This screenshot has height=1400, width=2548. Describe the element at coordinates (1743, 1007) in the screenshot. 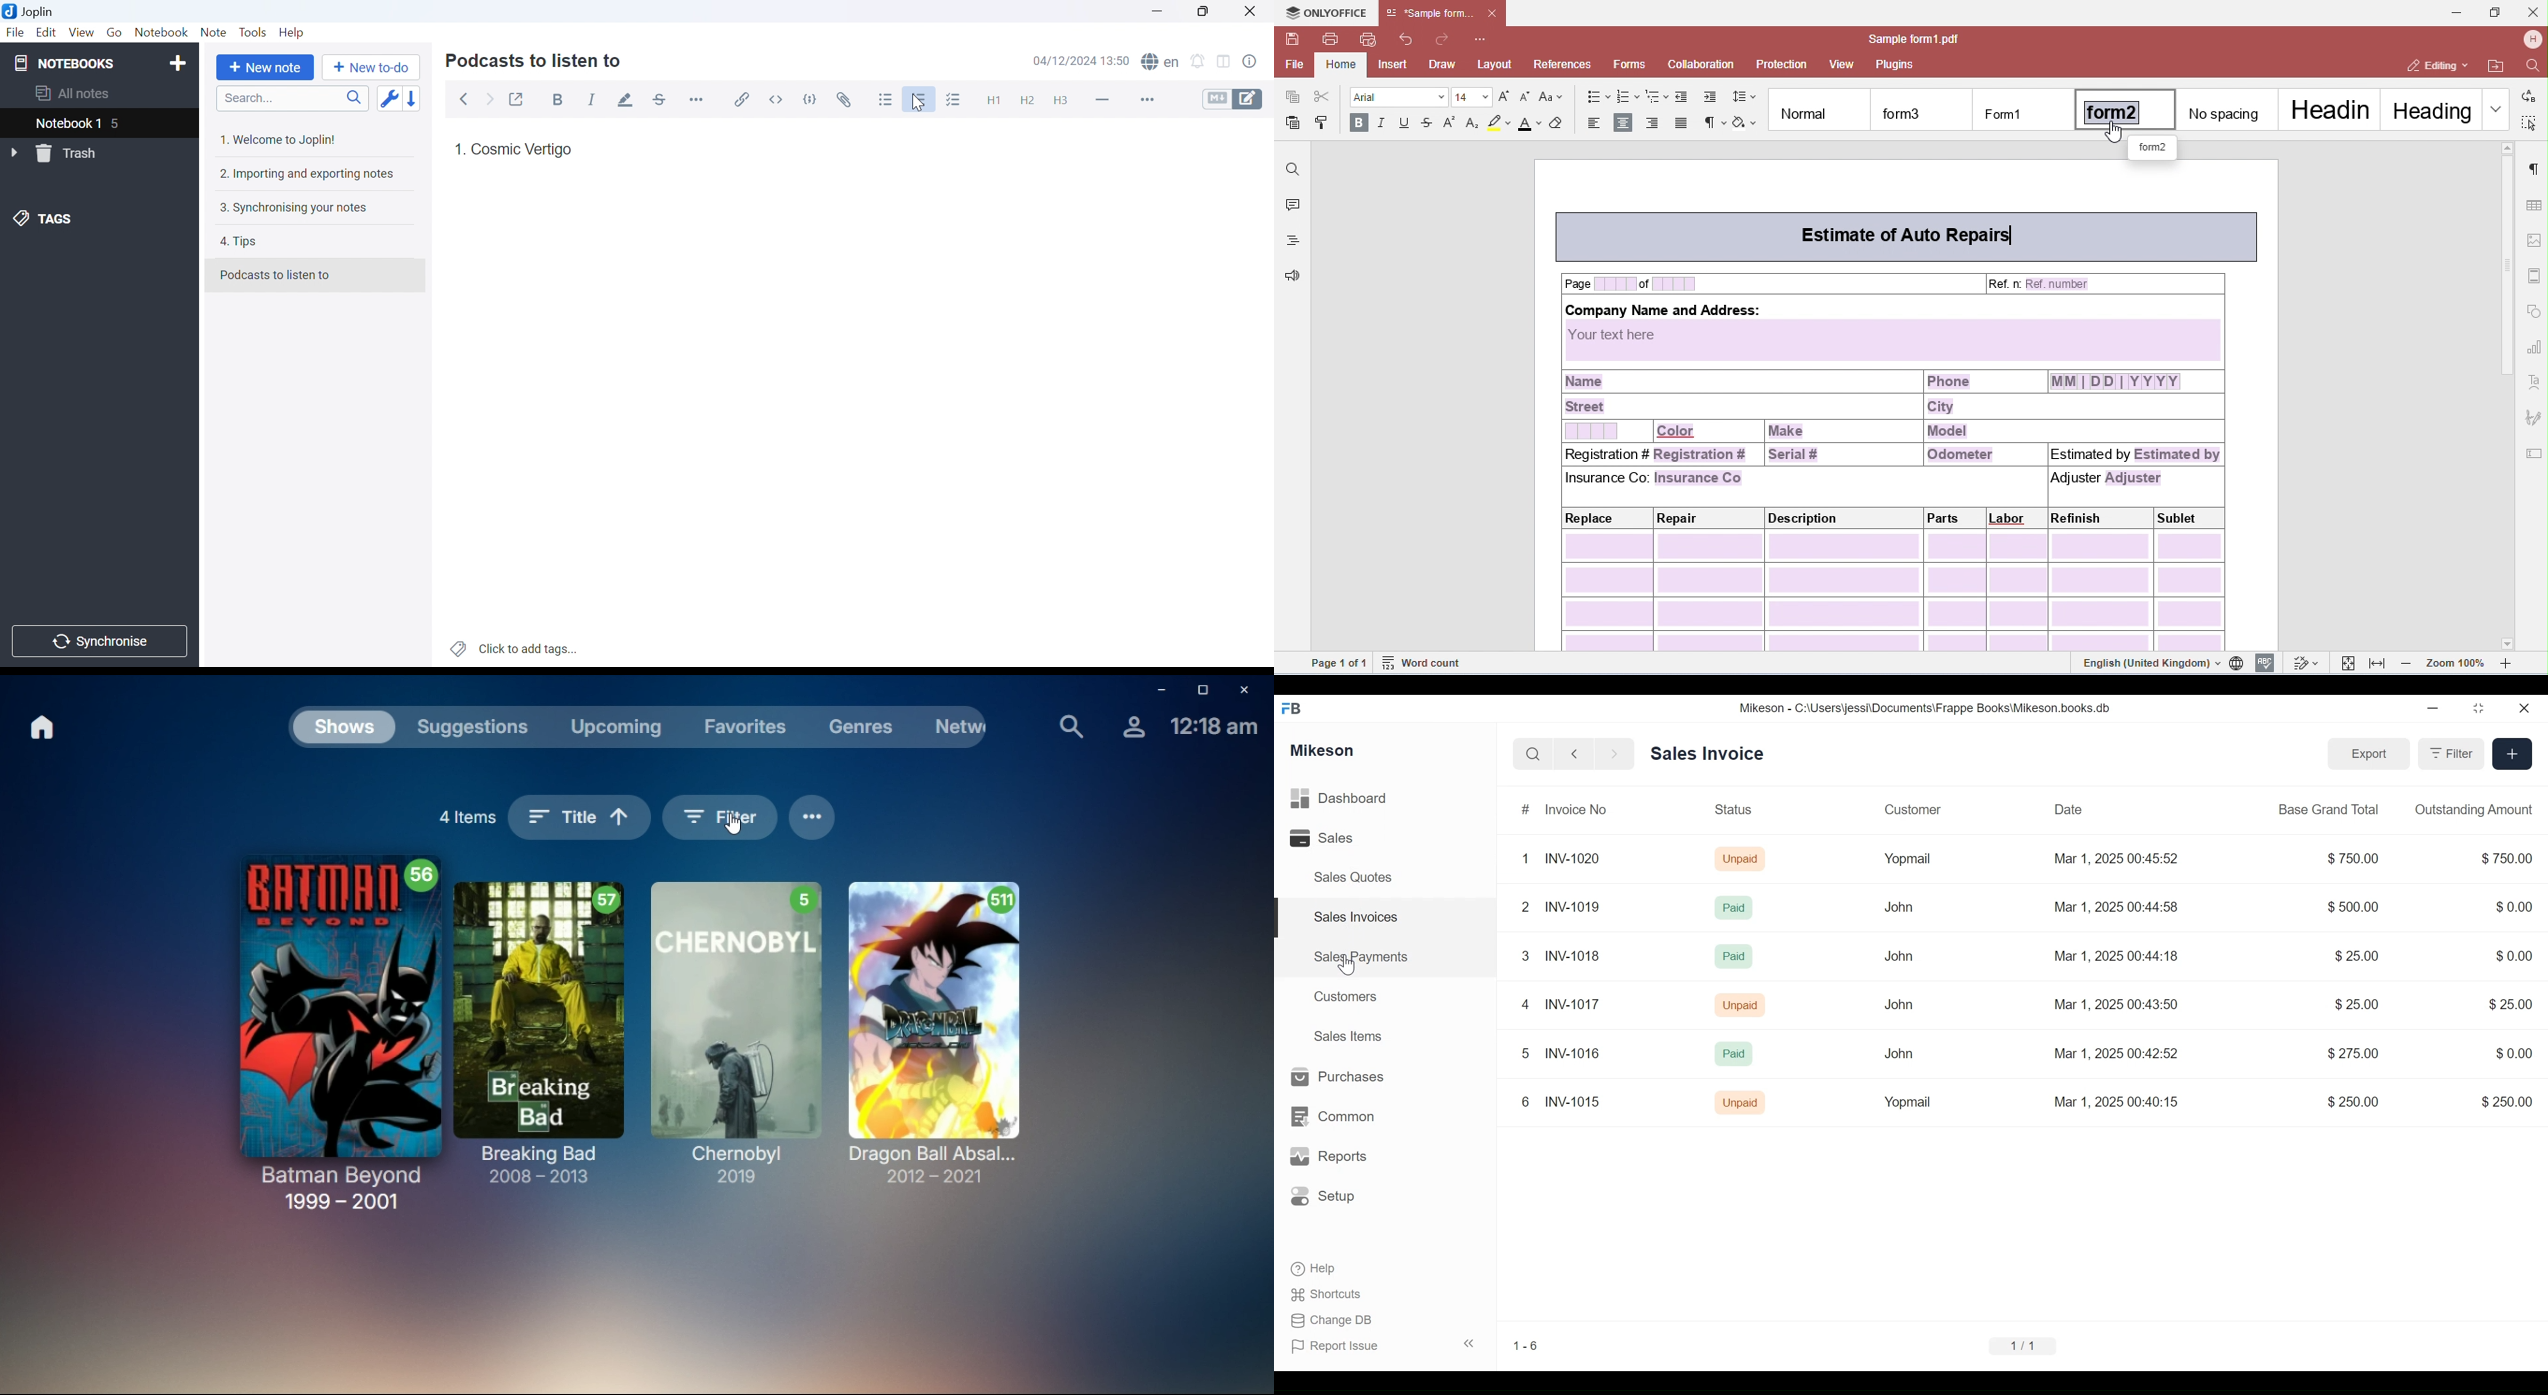

I see `Unpaid` at that location.